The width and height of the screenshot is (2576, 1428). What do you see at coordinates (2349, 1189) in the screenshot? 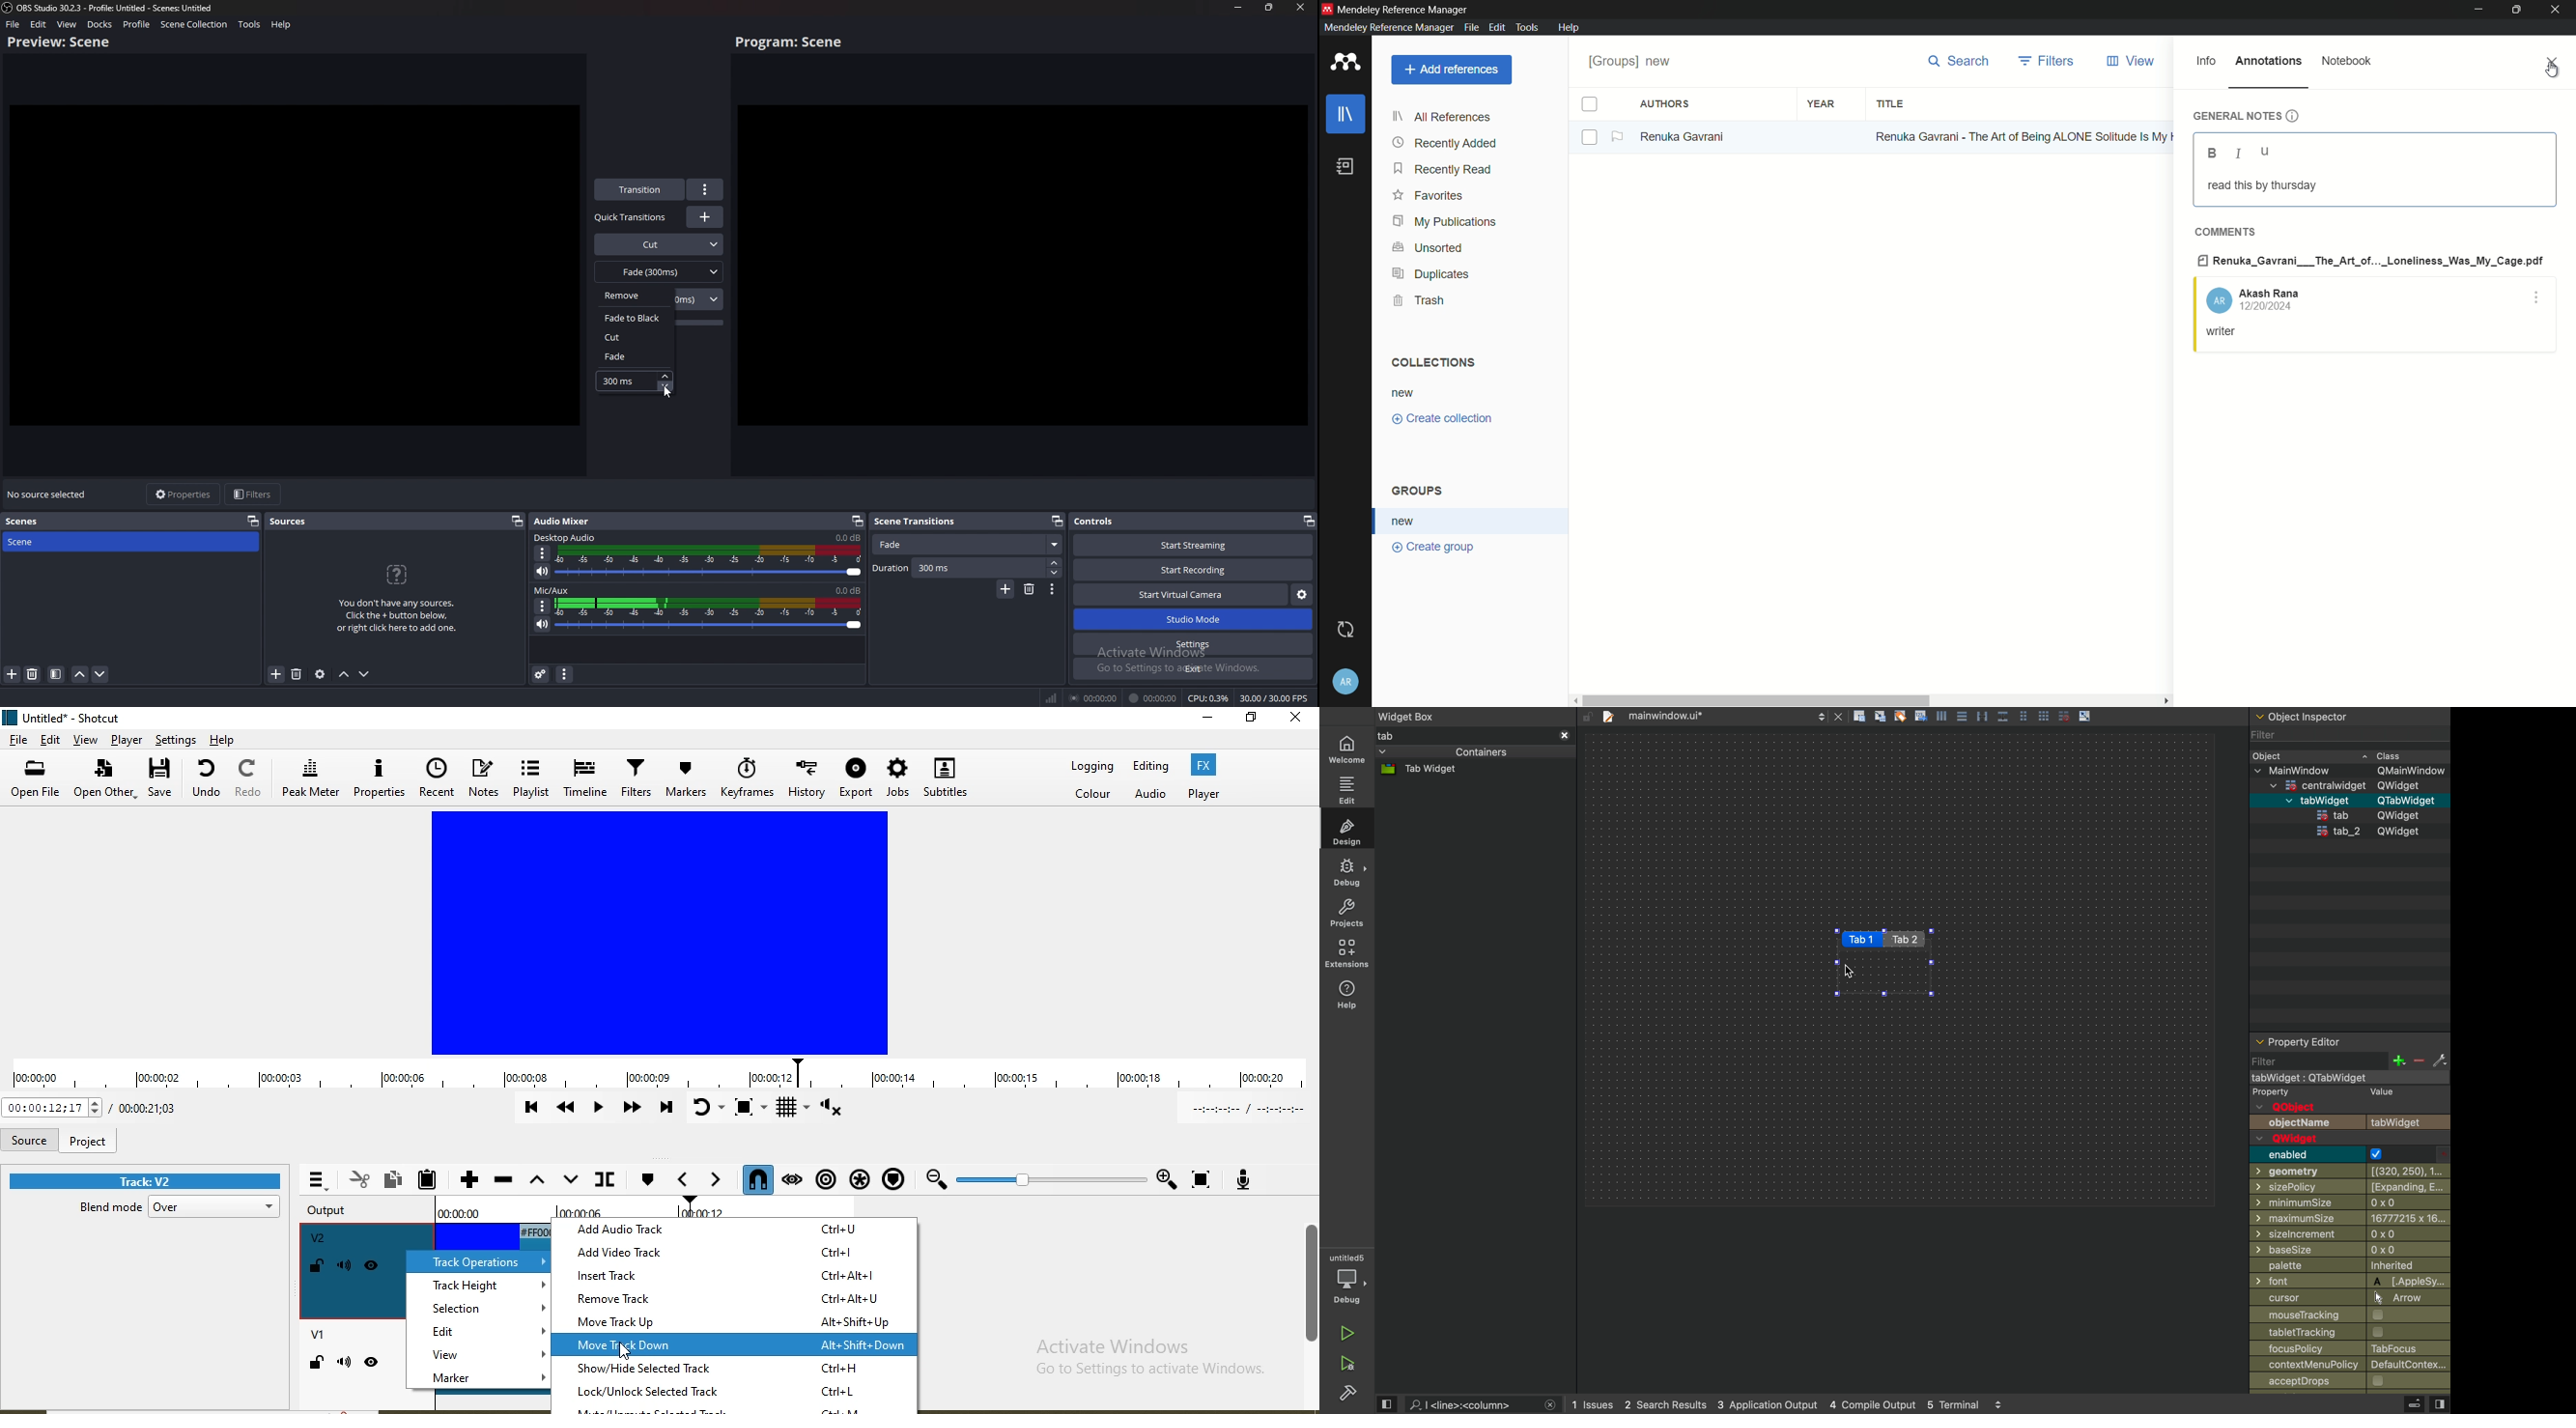
I see `sizepolicy` at bounding box center [2349, 1189].